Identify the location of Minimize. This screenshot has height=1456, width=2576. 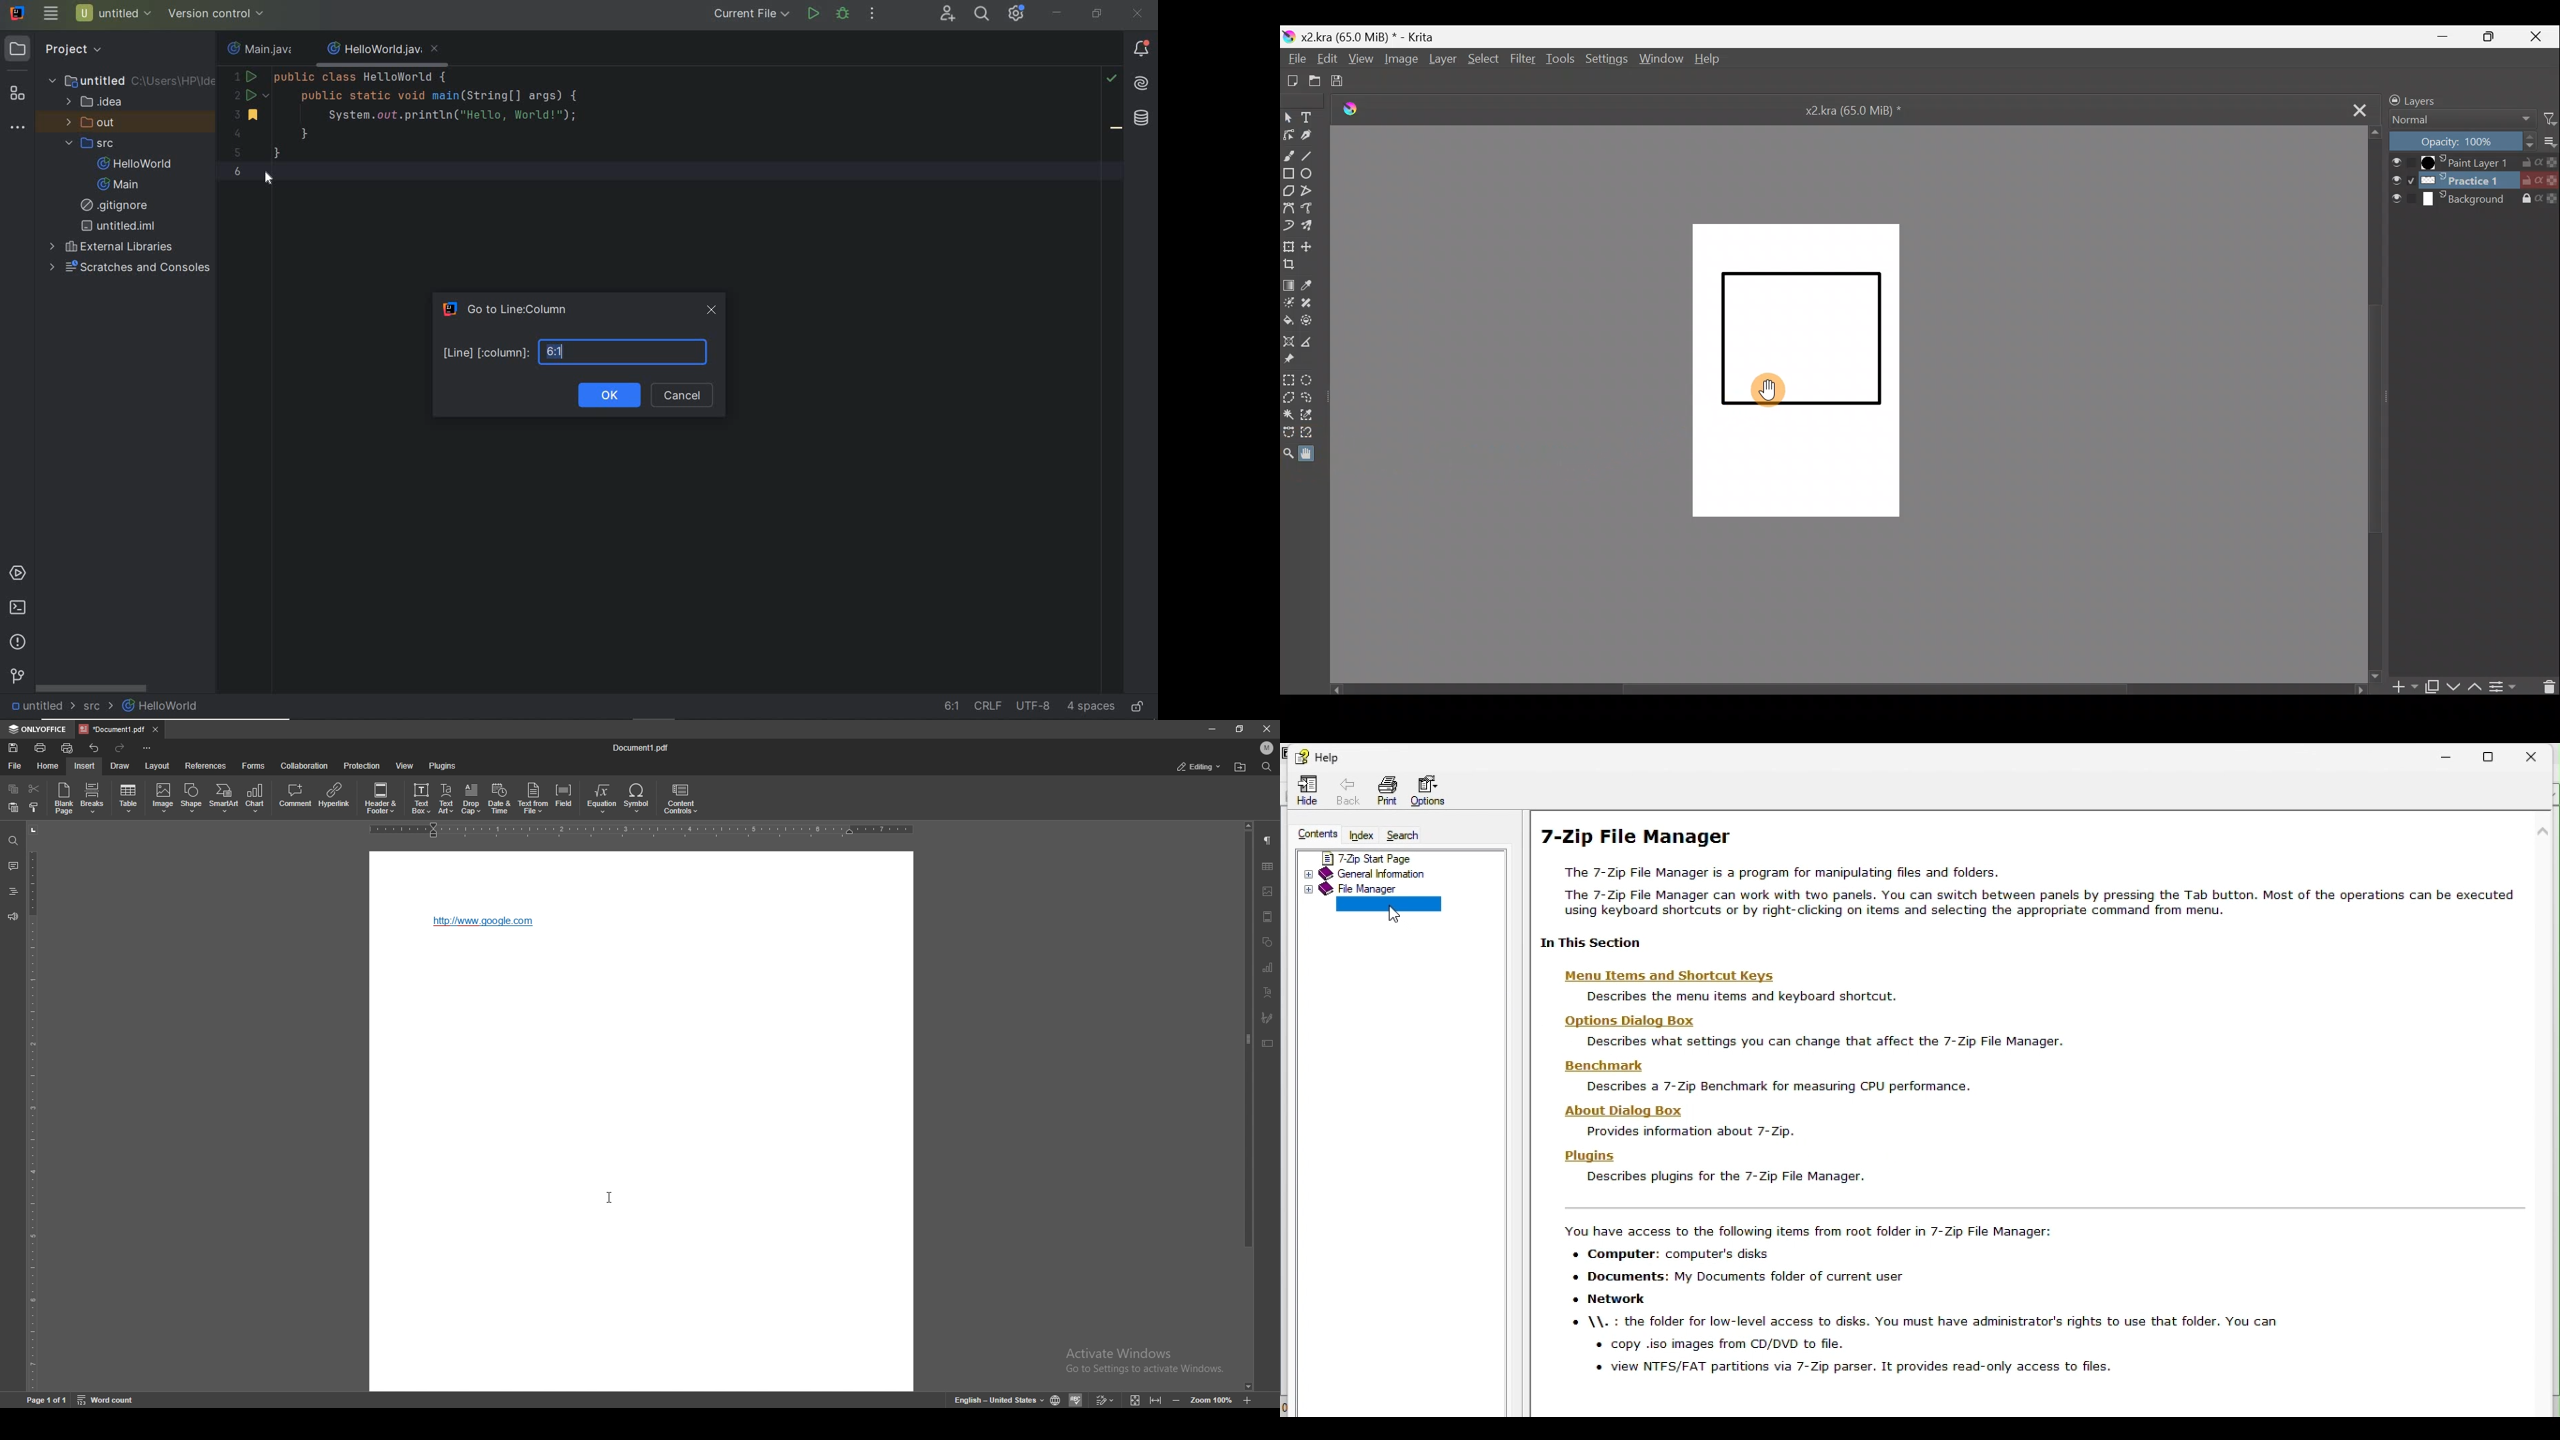
(2447, 752).